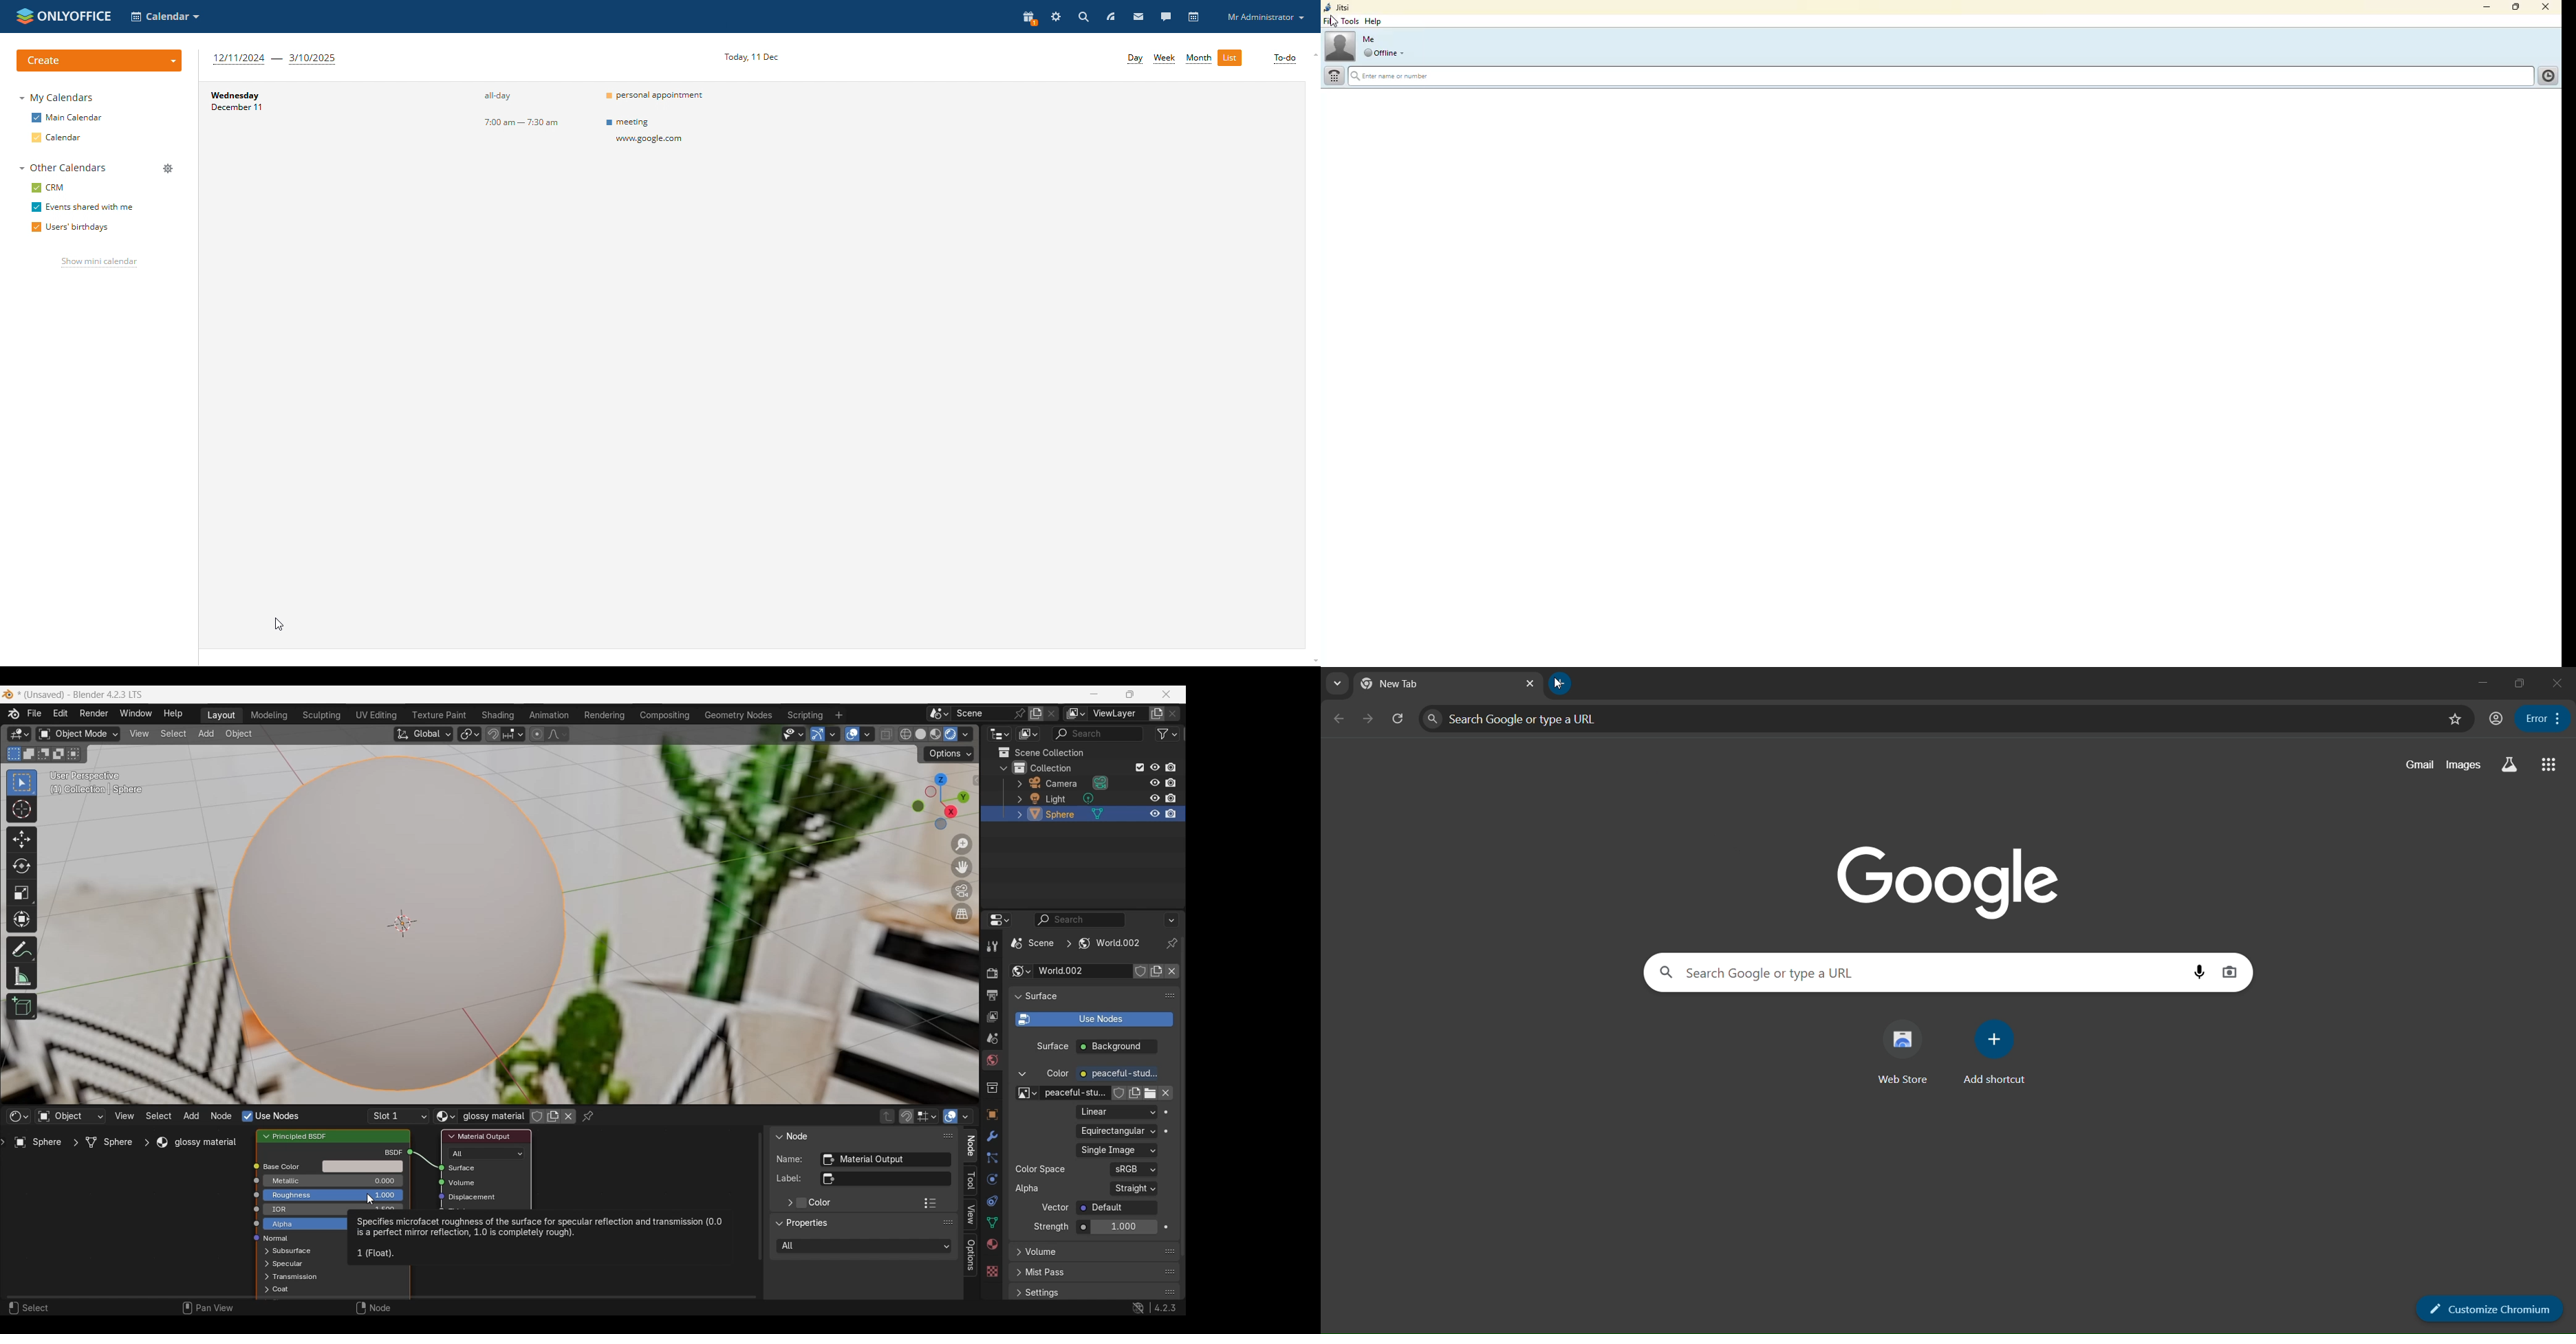  What do you see at coordinates (48, 188) in the screenshot?
I see `crm` at bounding box center [48, 188].